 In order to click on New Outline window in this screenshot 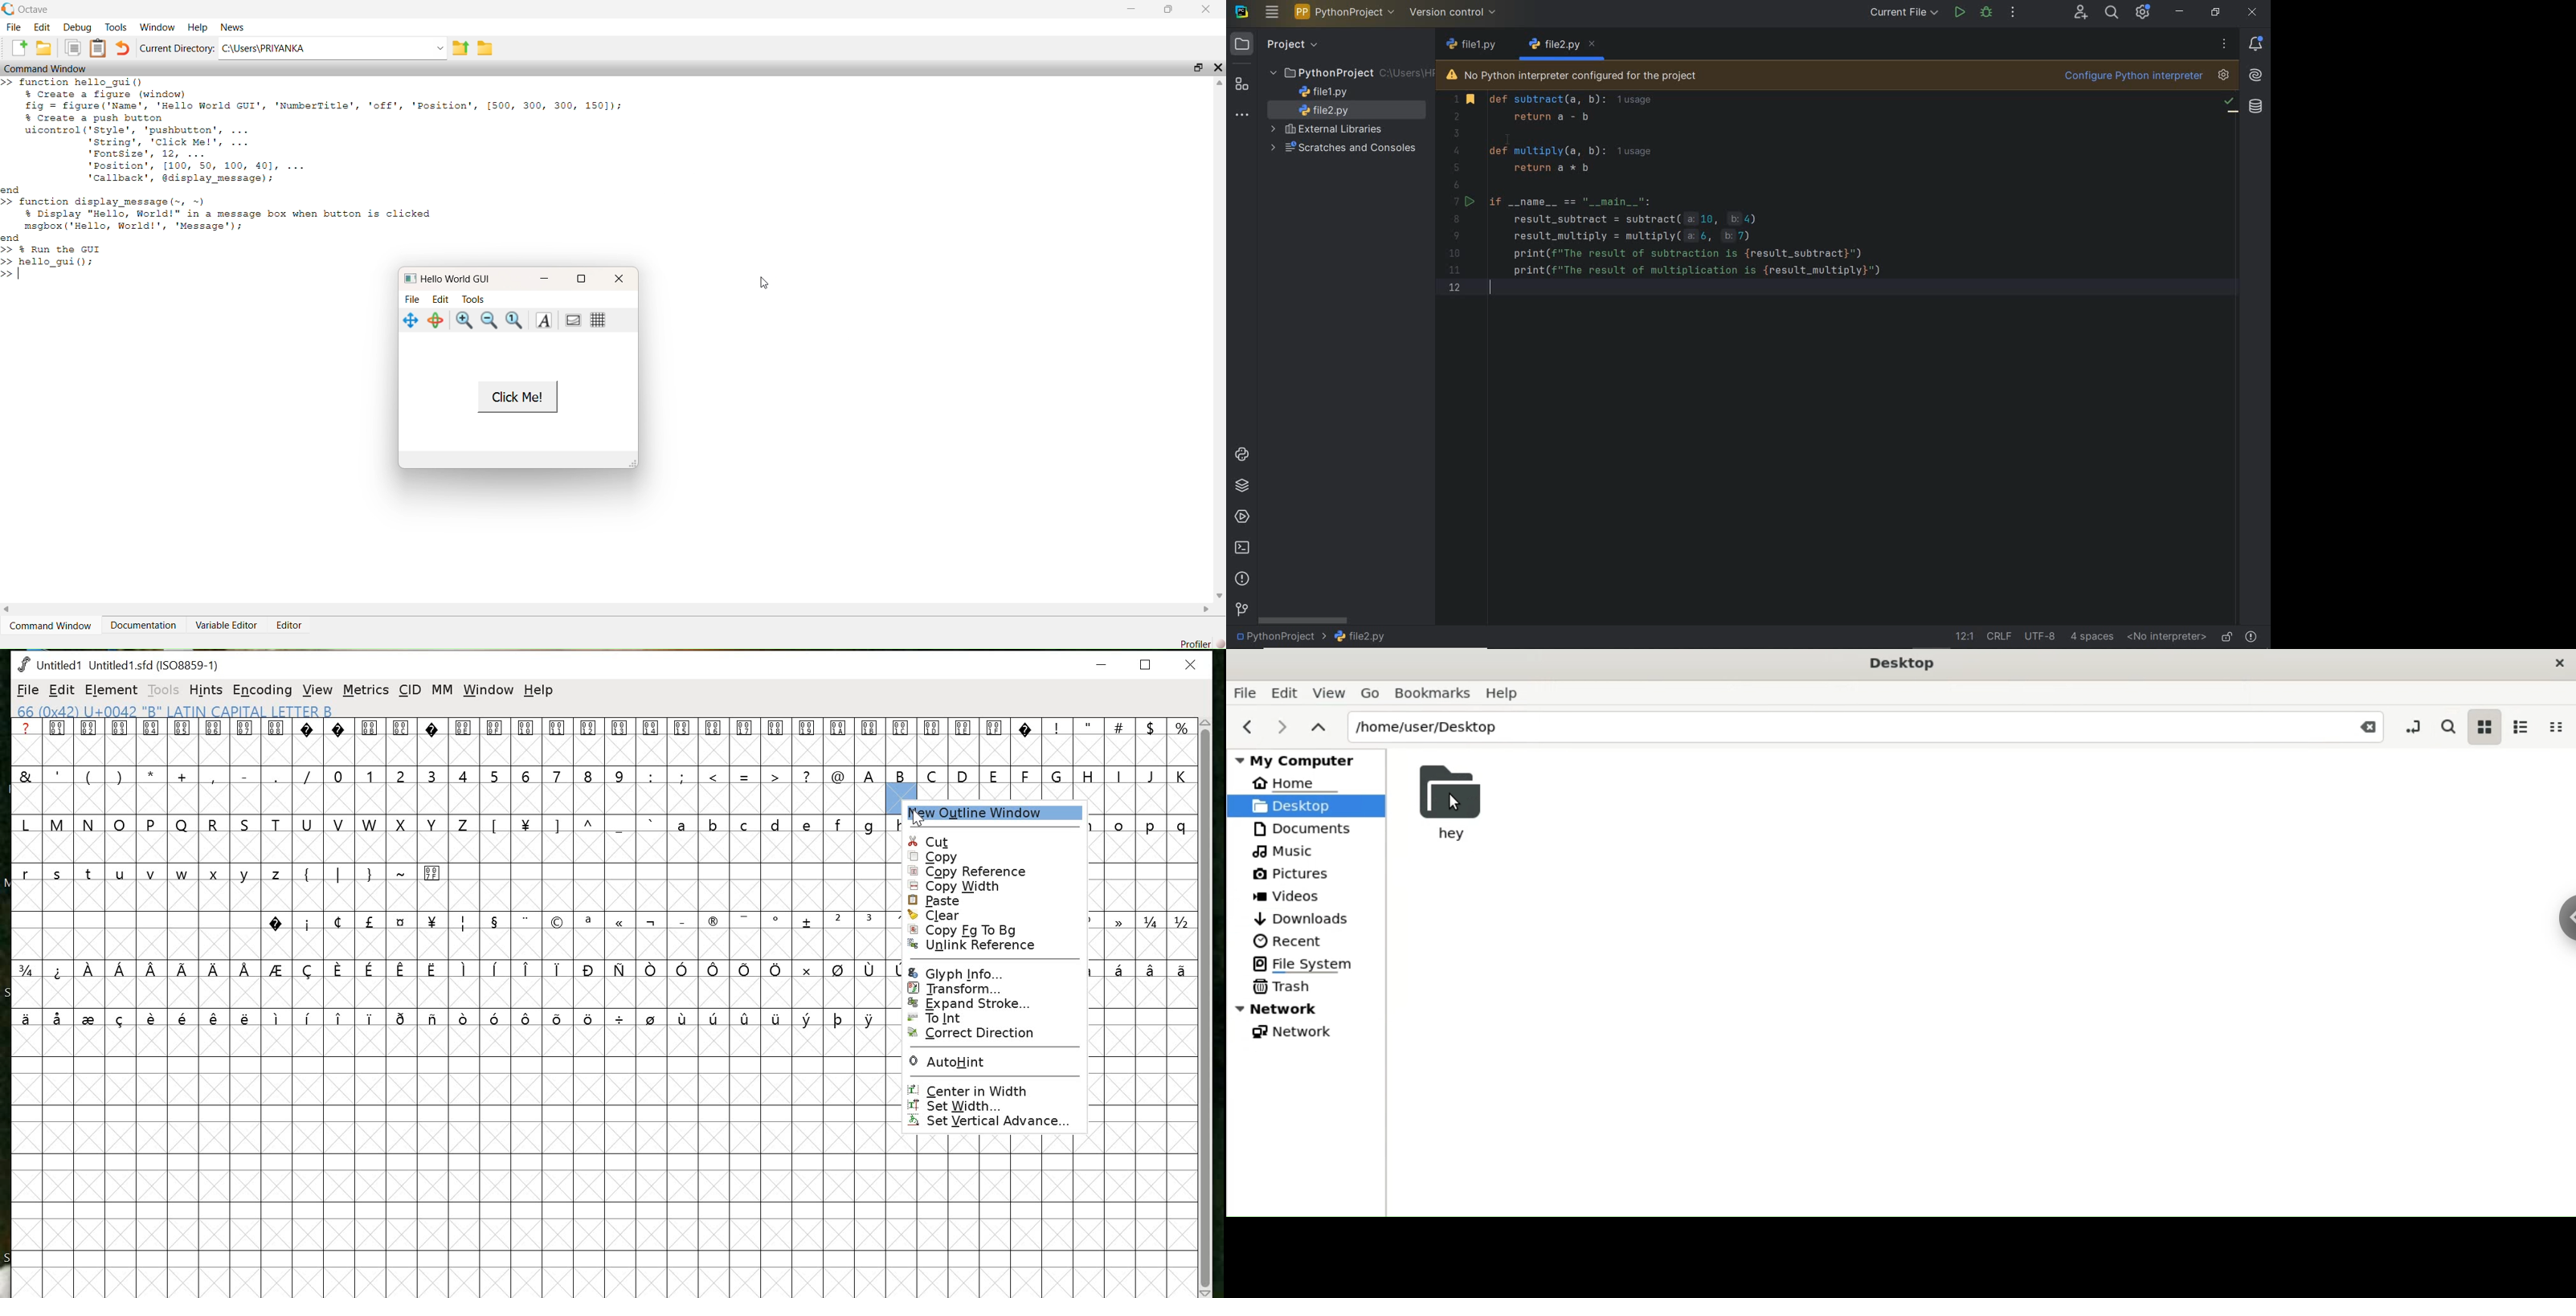, I will do `click(987, 813)`.